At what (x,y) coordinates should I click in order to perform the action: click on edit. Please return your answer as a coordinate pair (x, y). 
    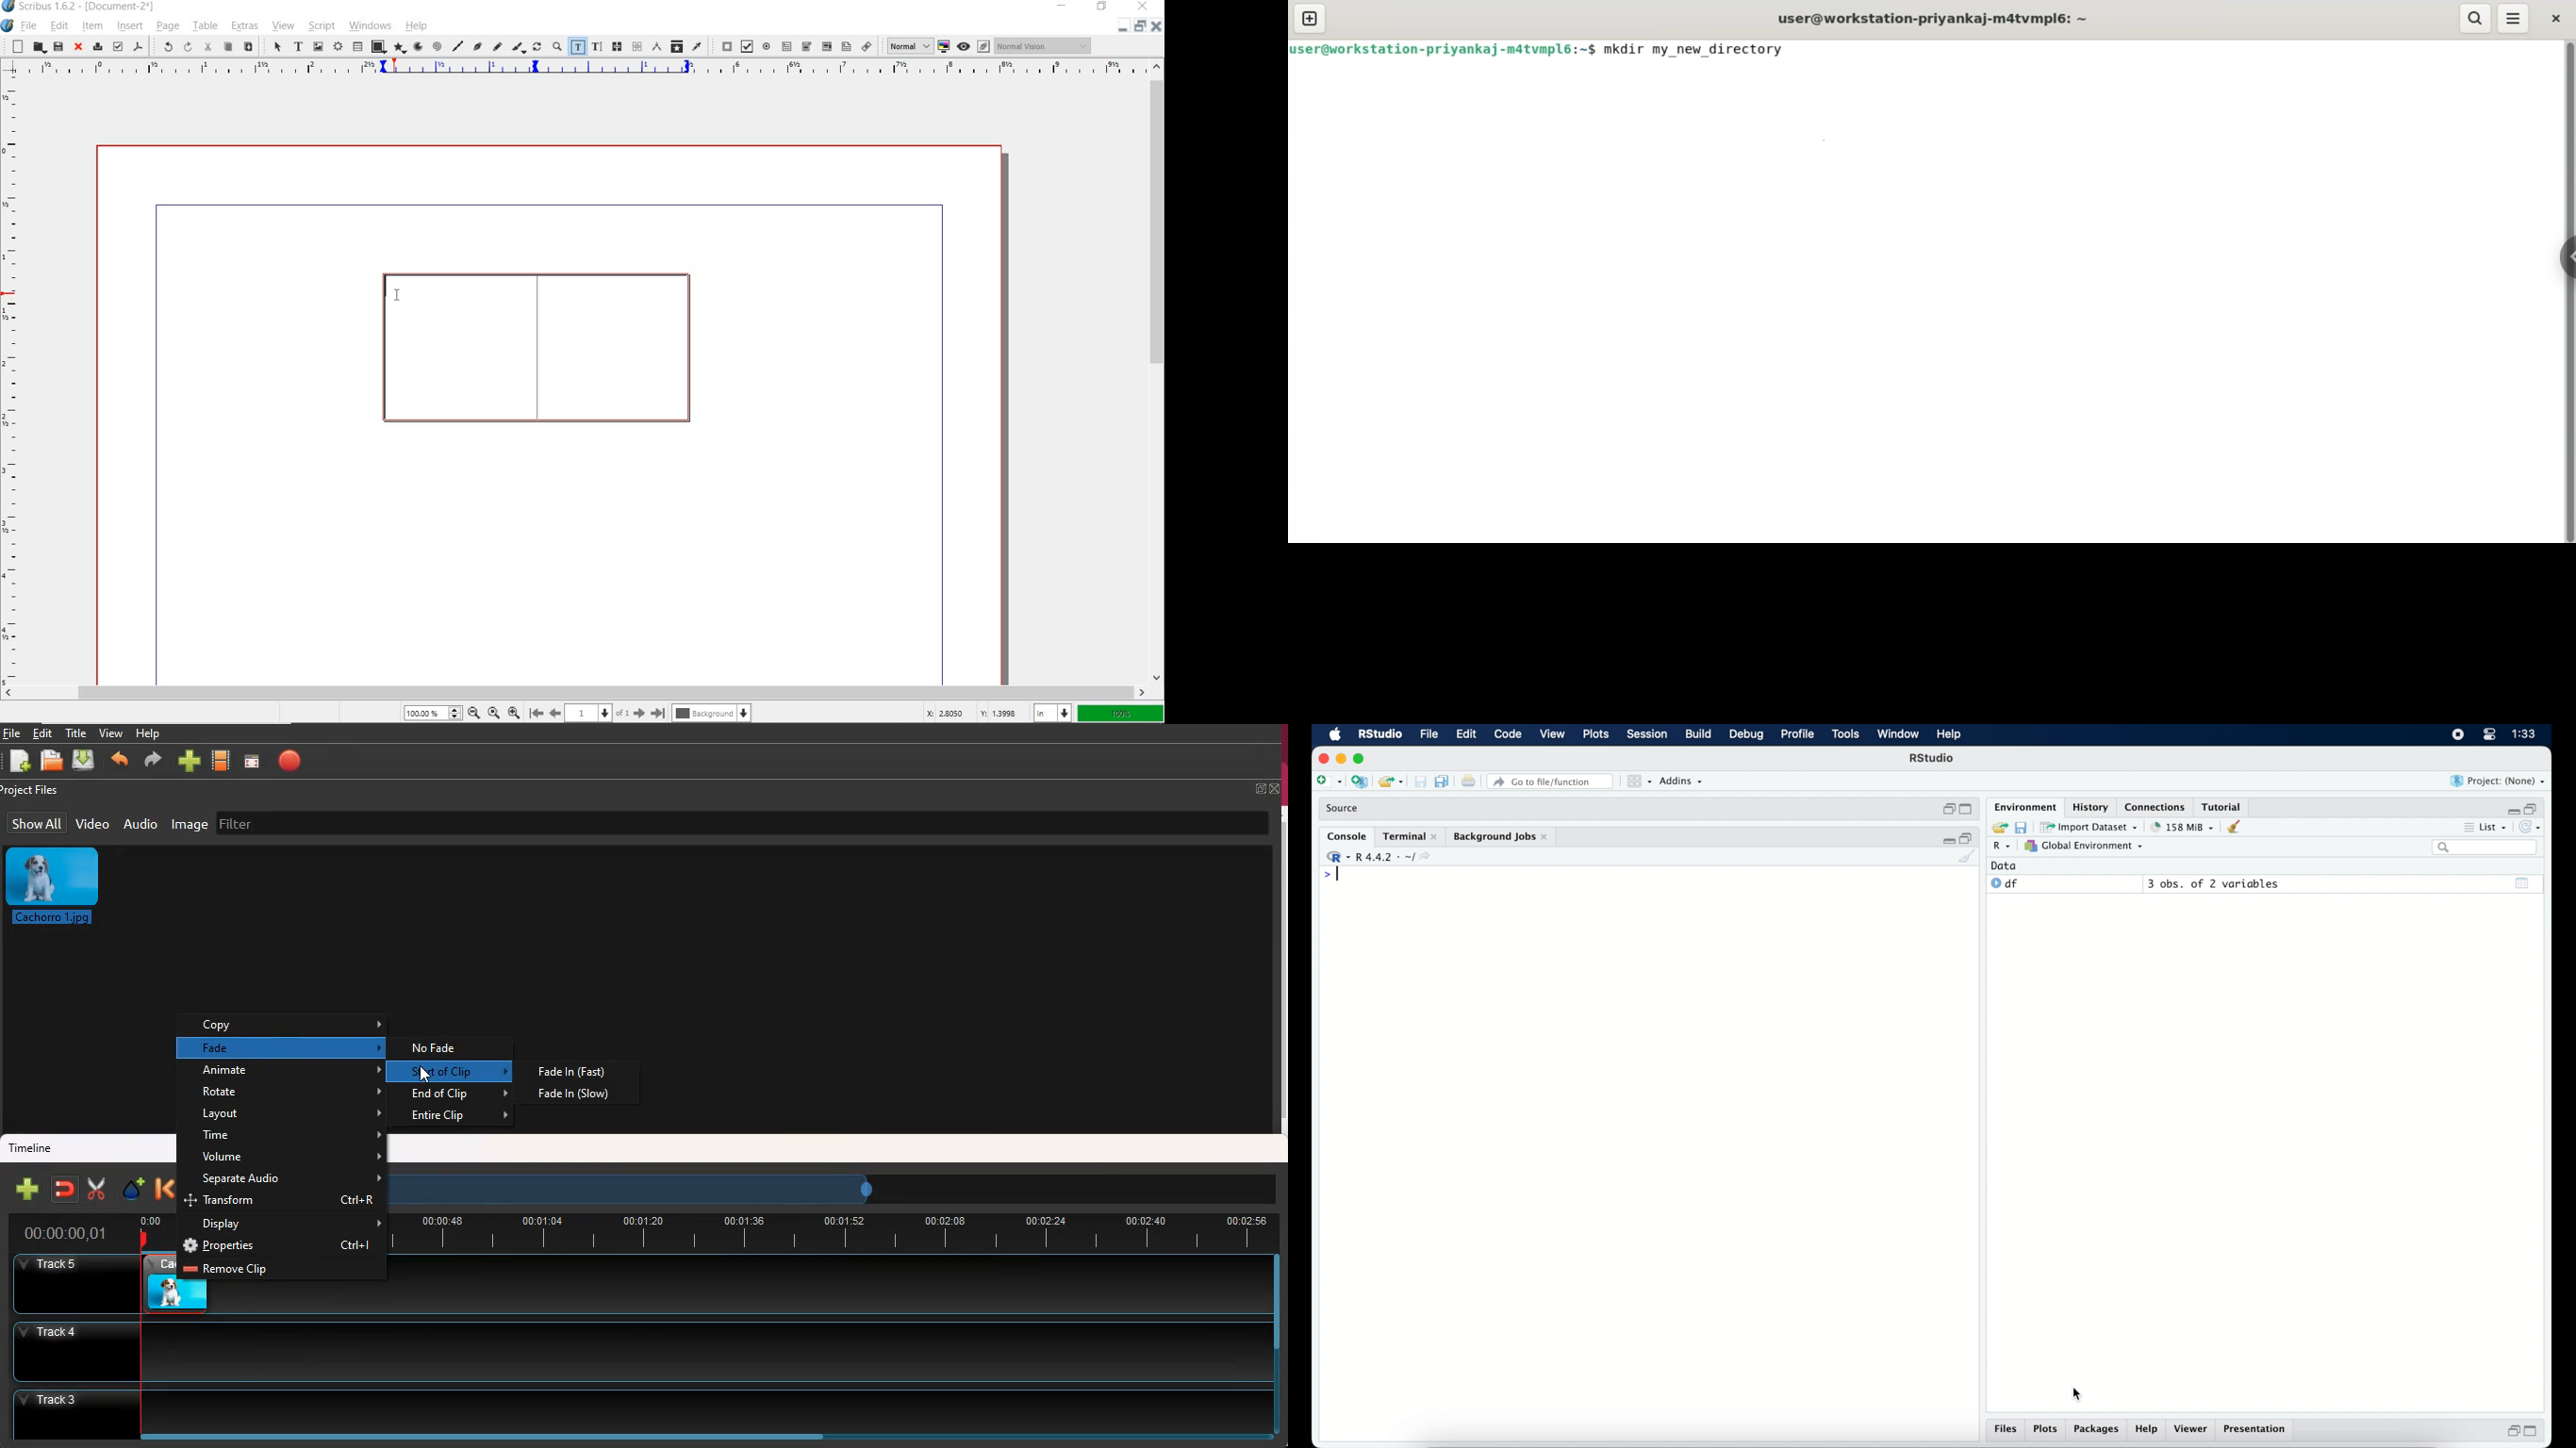
    Looking at the image, I should click on (59, 26).